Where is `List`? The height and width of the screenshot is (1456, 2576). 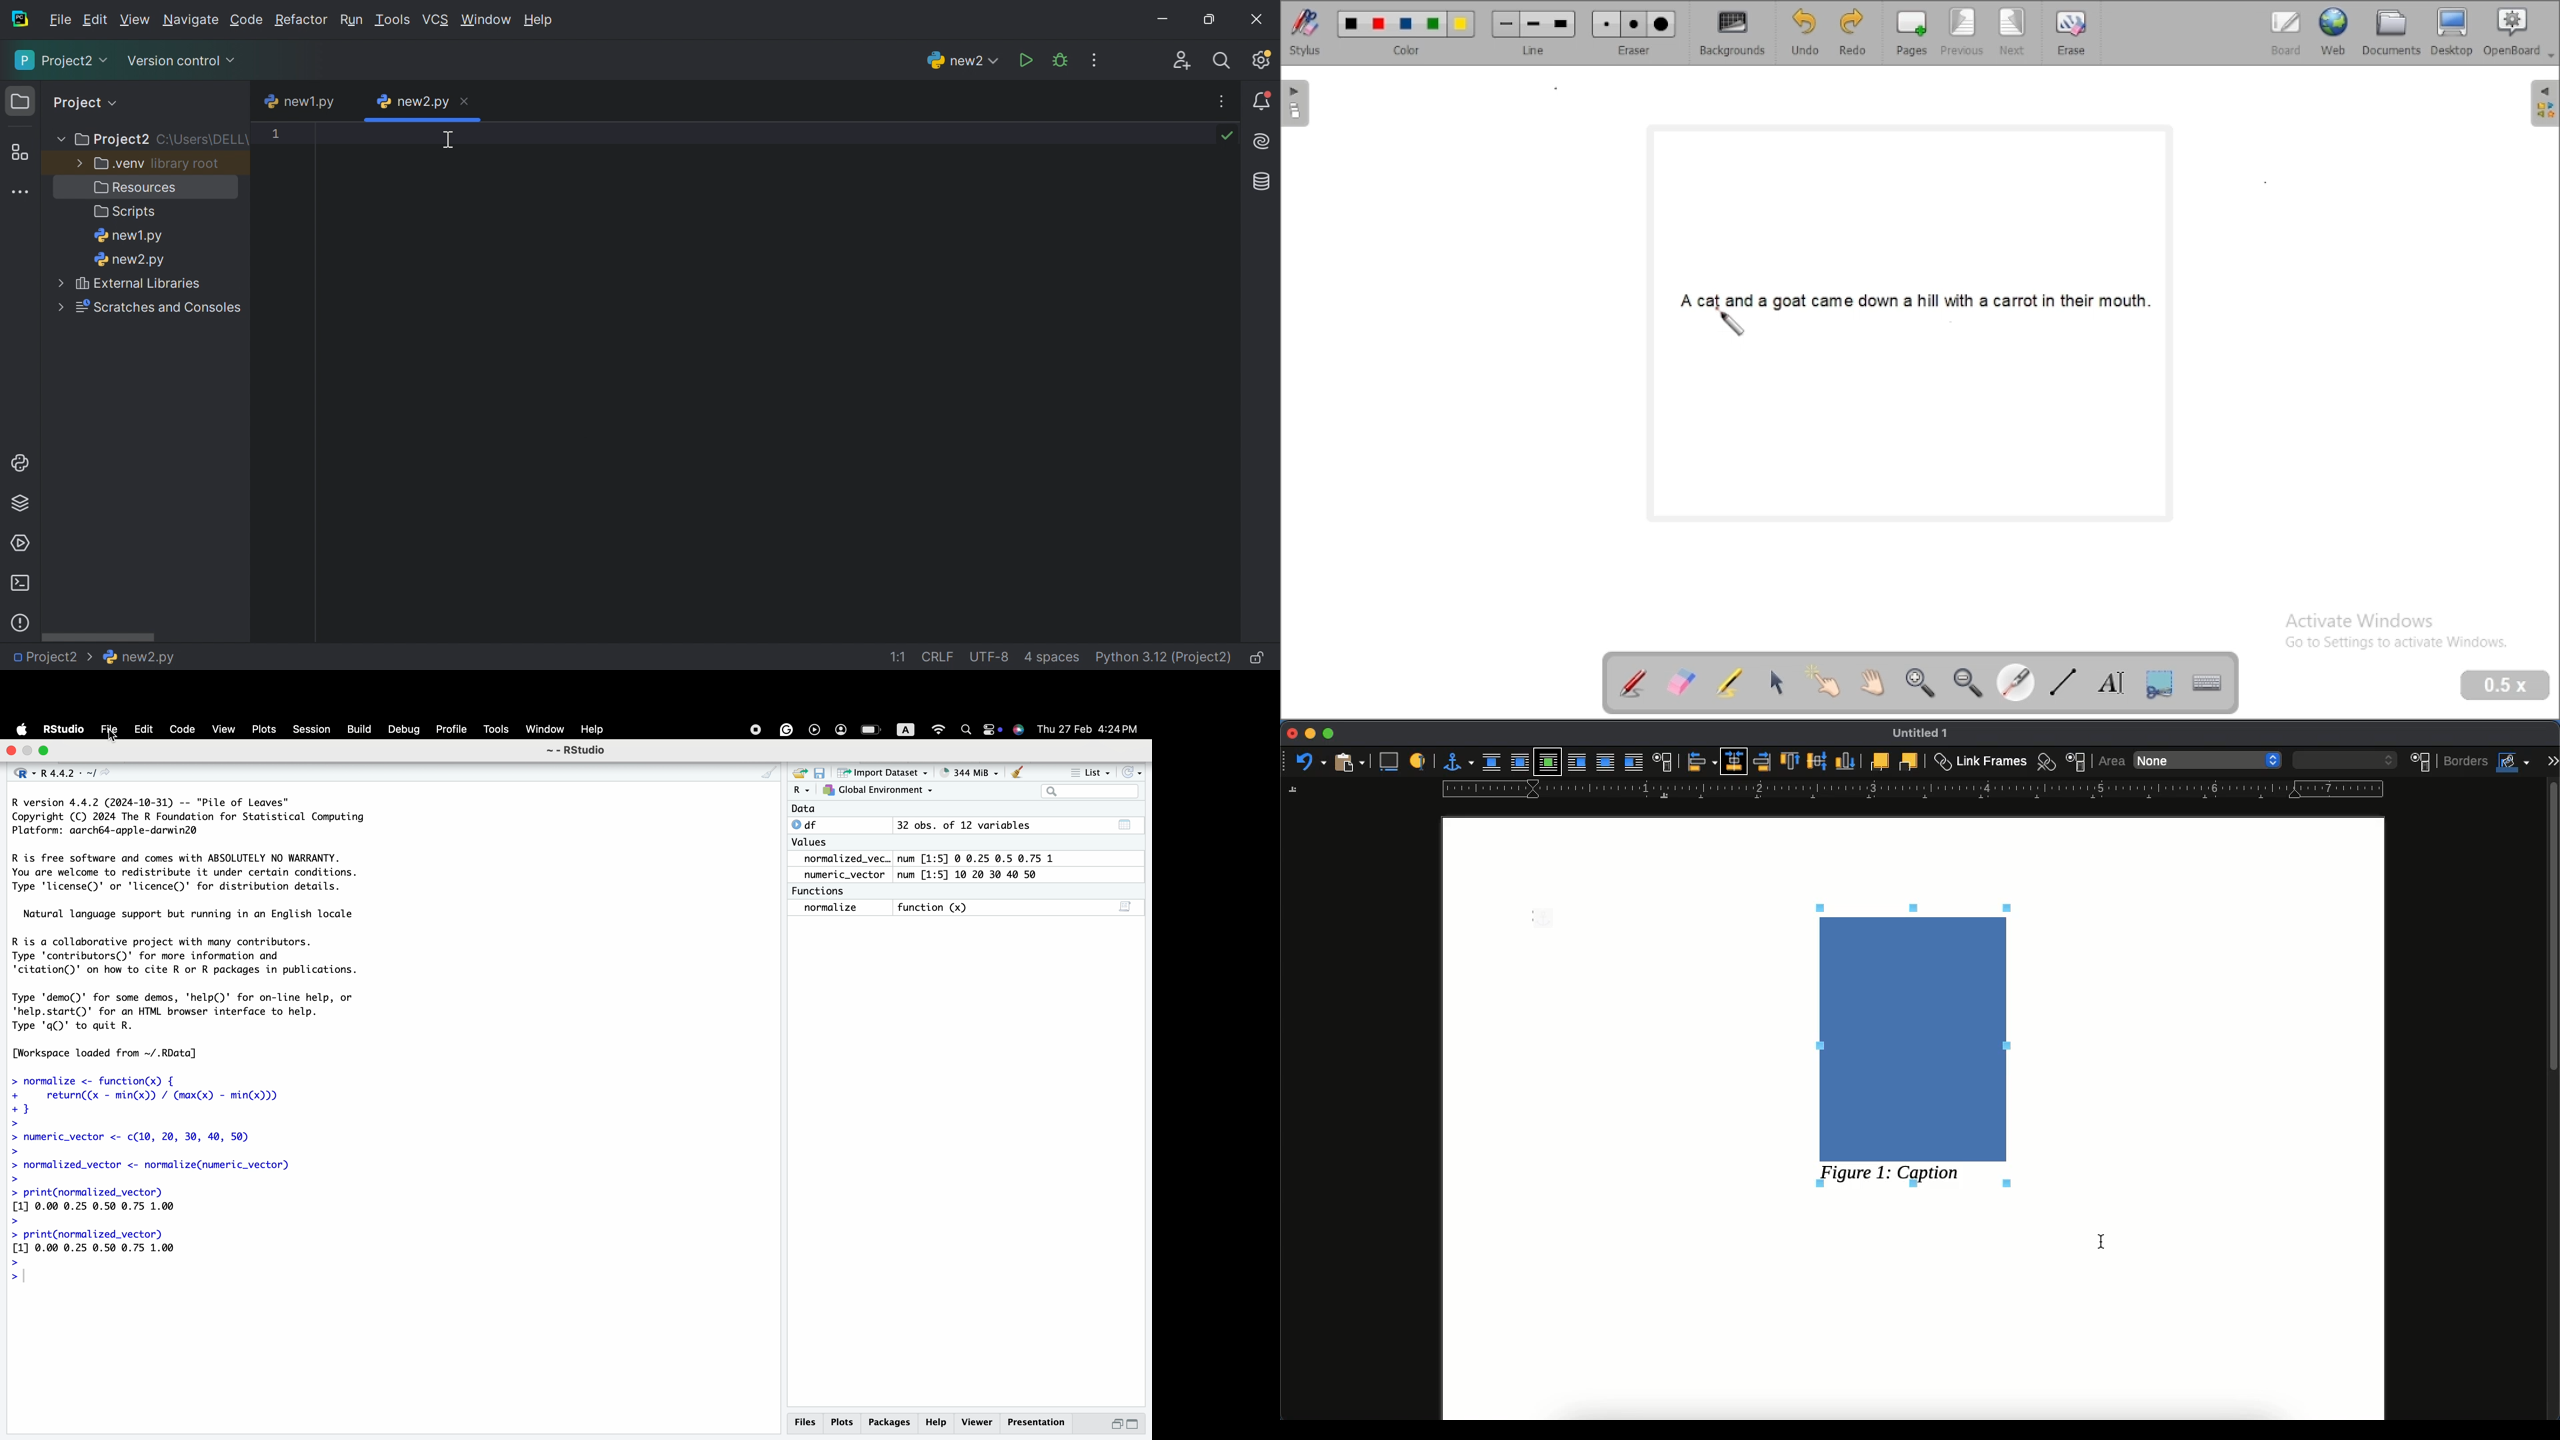
List is located at coordinates (1090, 772).